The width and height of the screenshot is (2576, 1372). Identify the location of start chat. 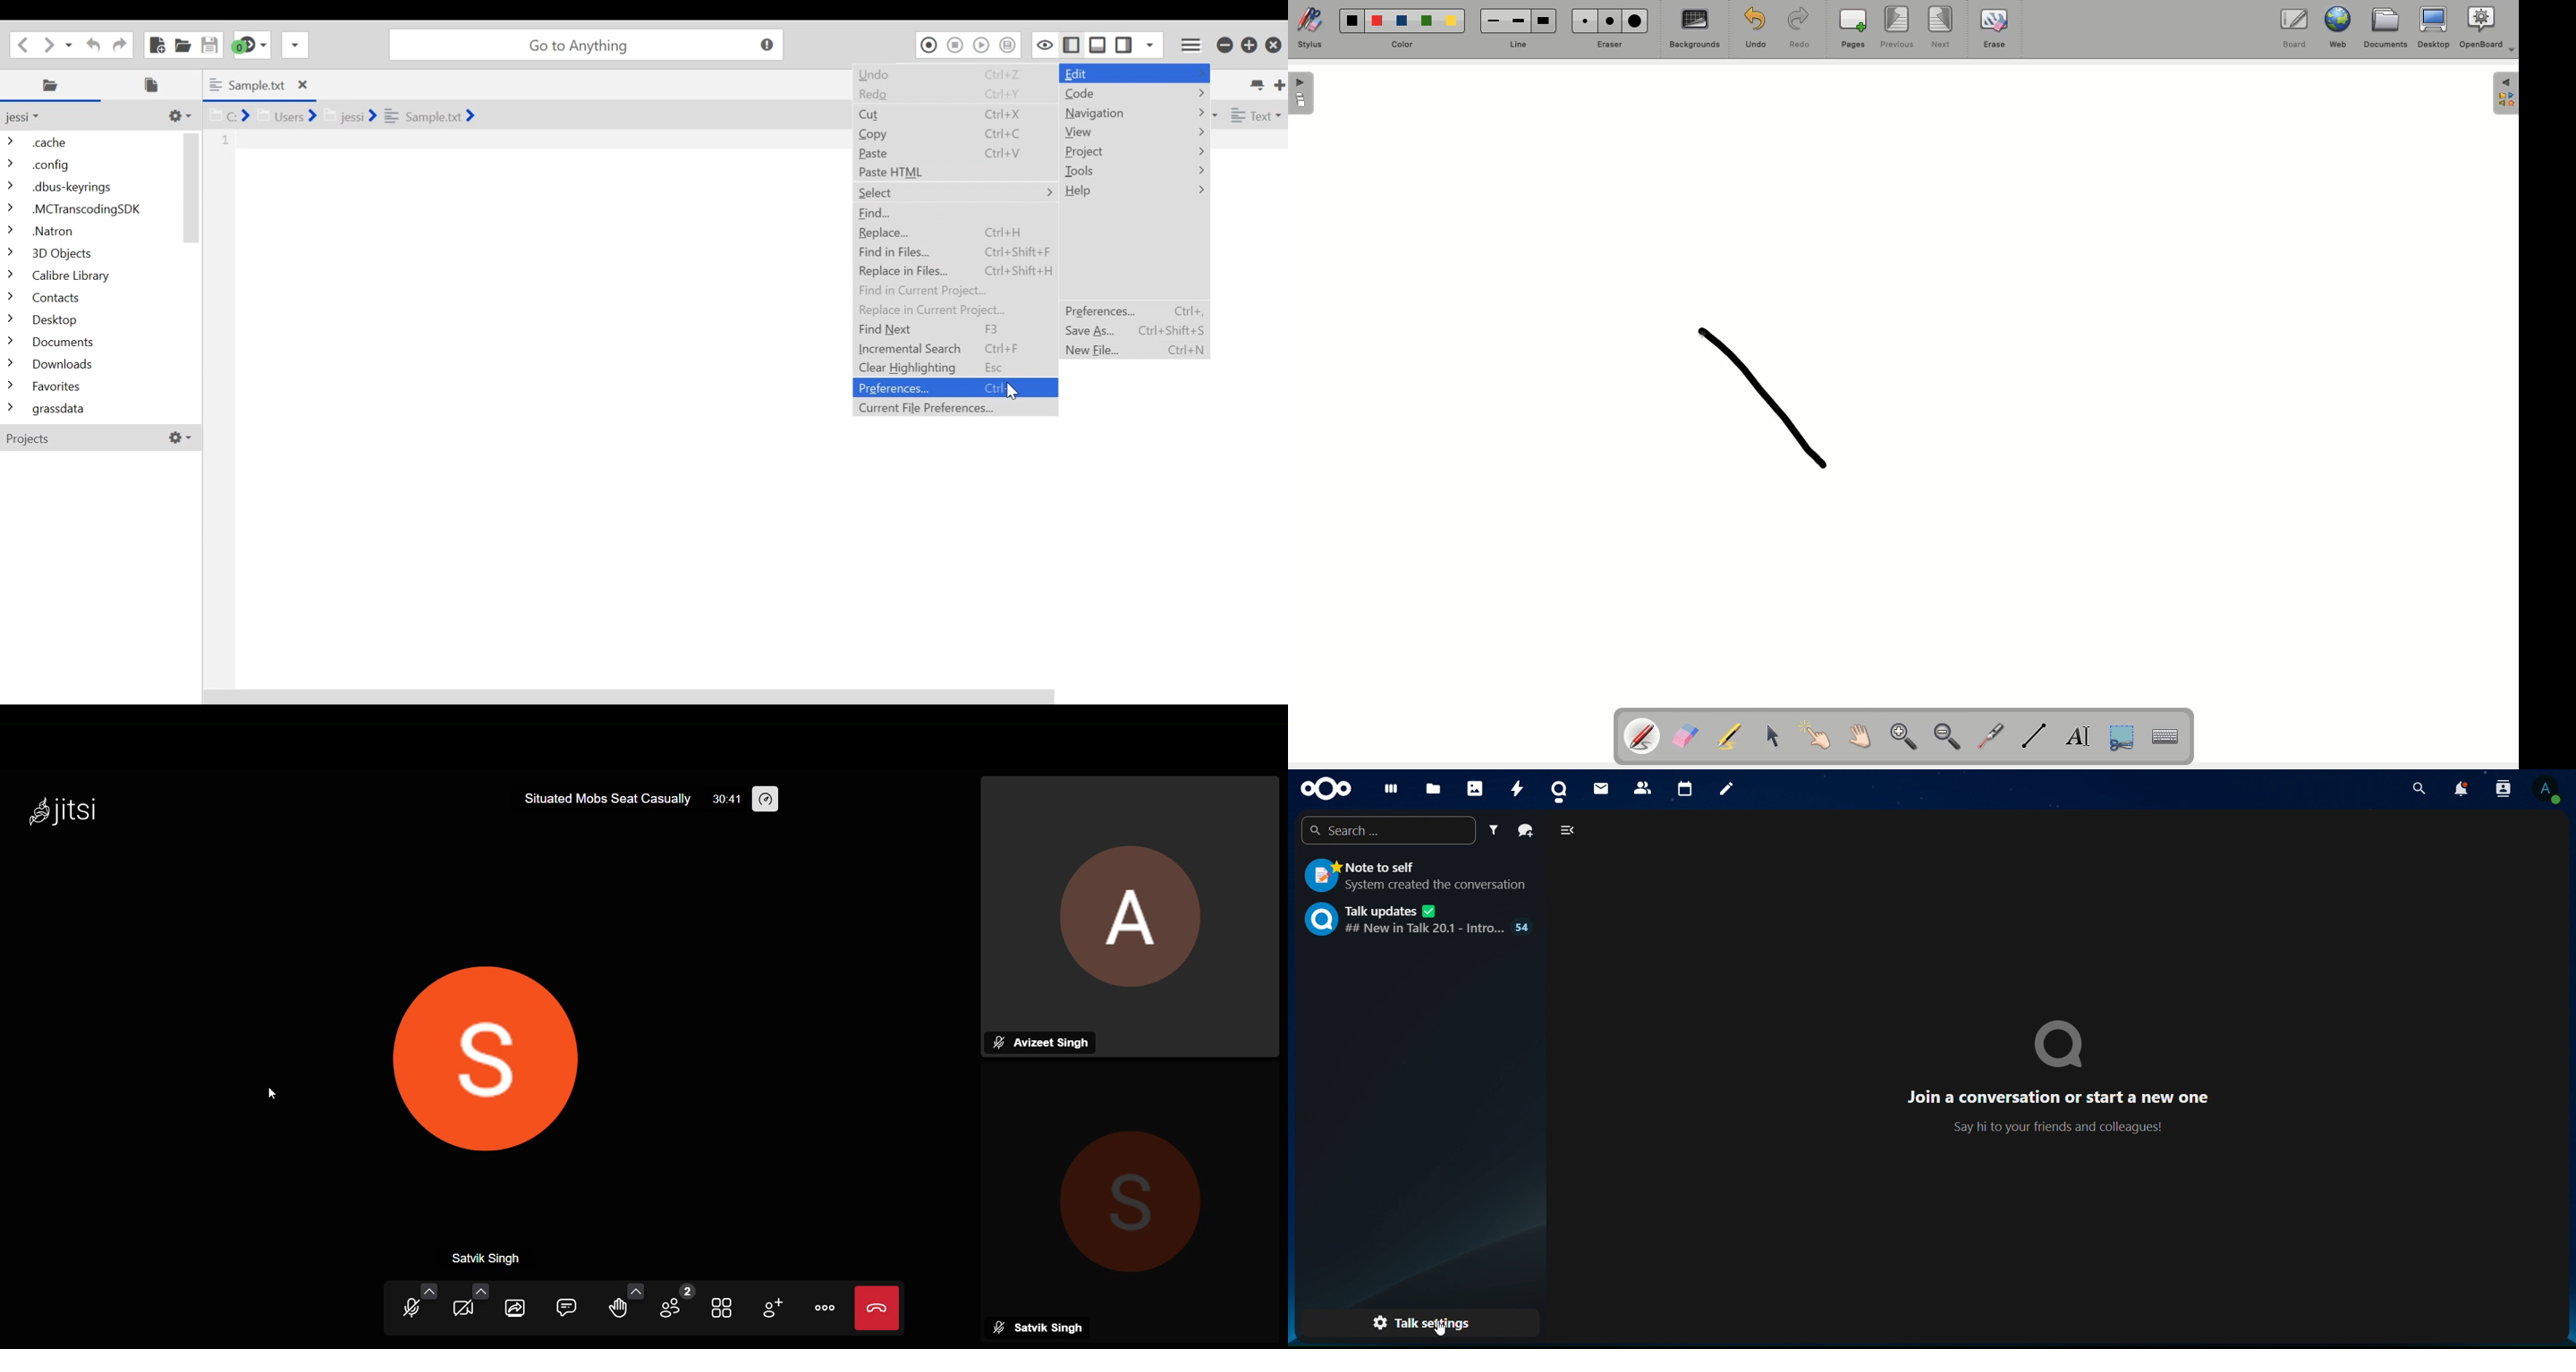
(565, 1307).